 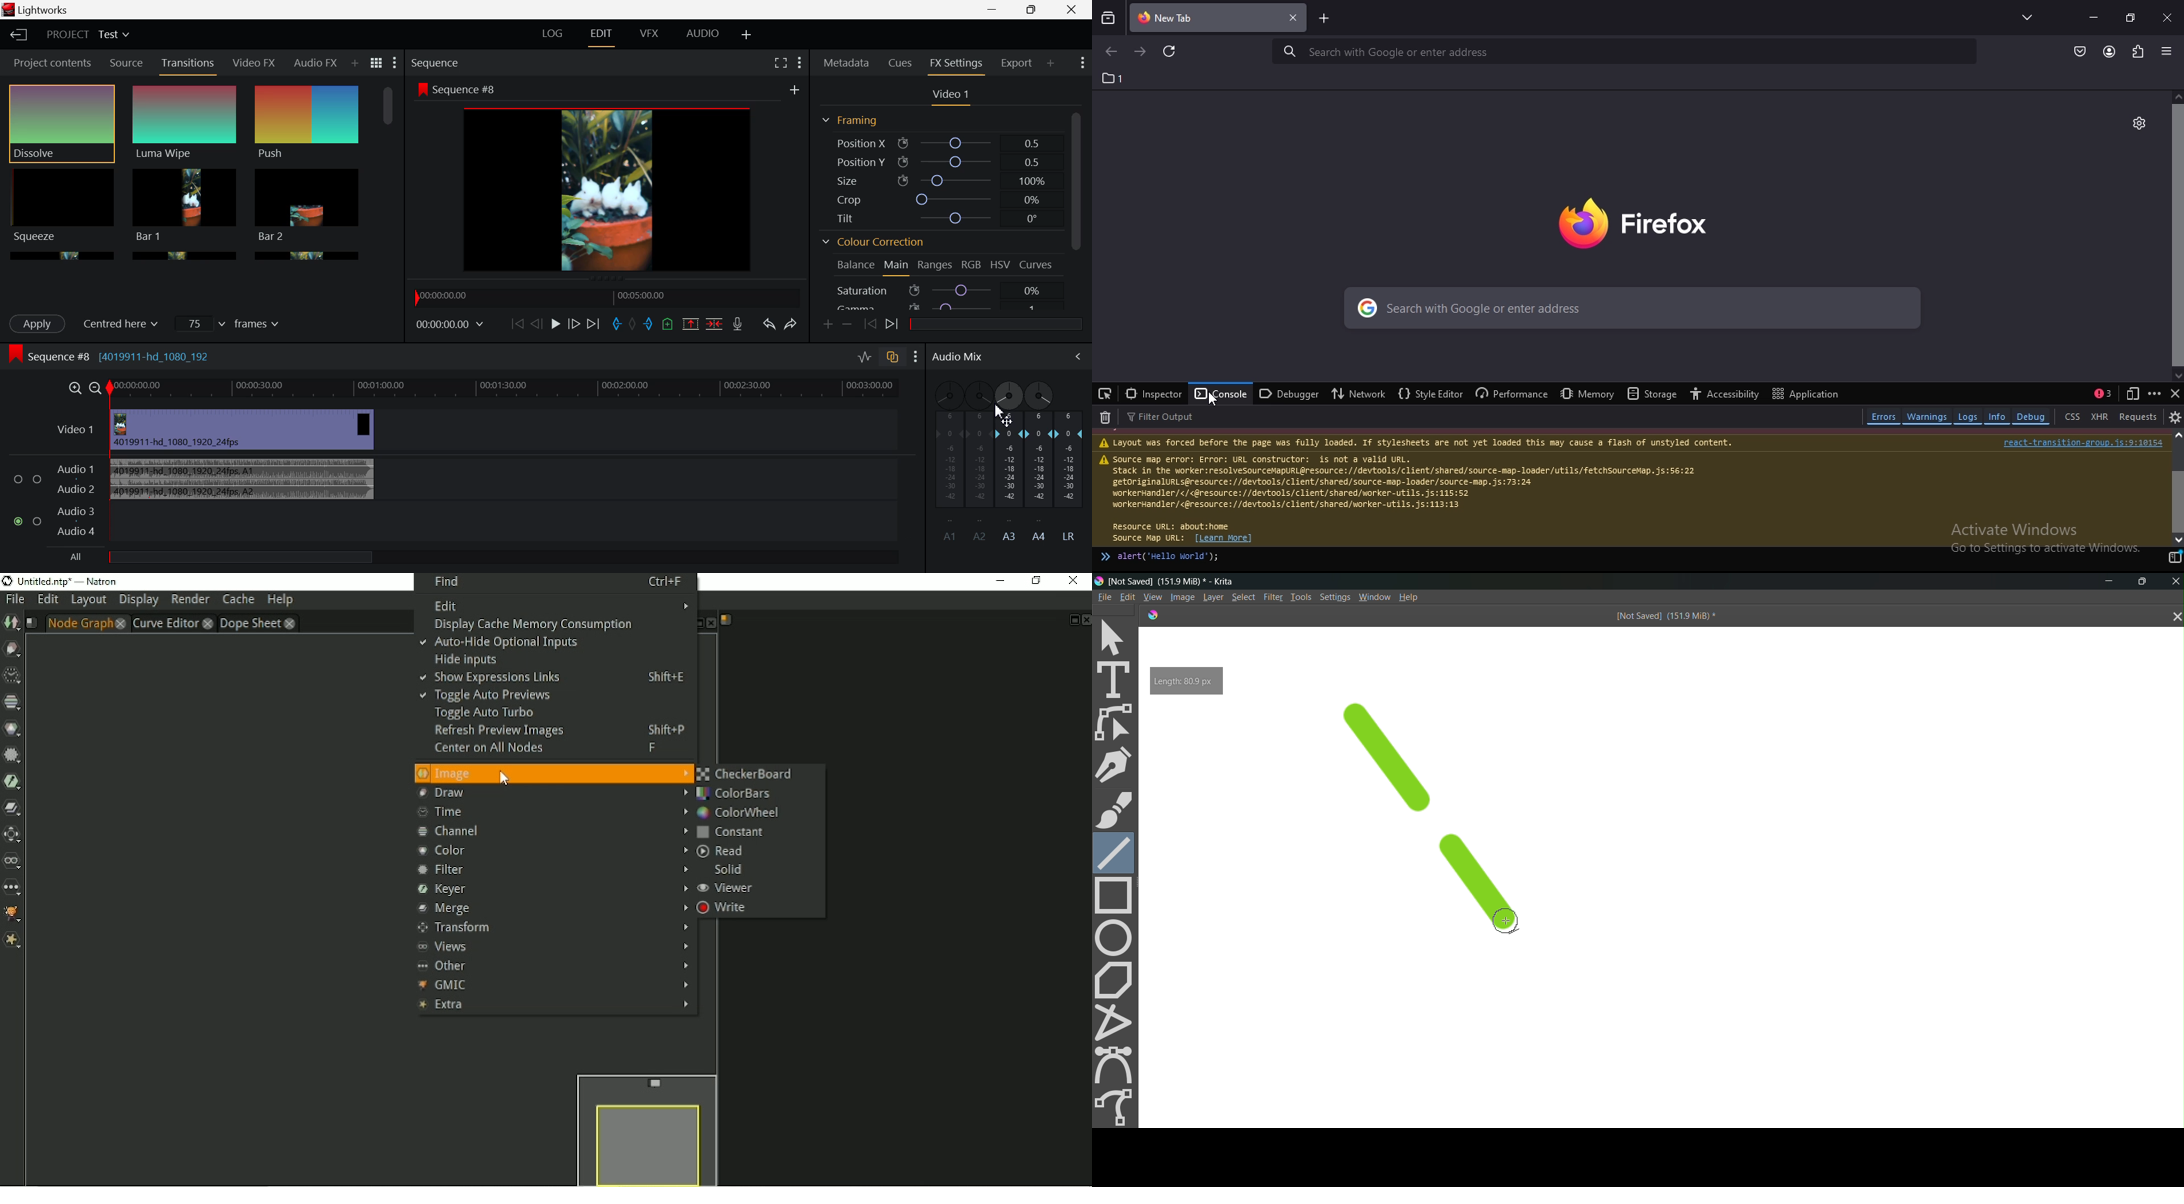 What do you see at coordinates (1927, 419) in the screenshot?
I see `warnings` at bounding box center [1927, 419].